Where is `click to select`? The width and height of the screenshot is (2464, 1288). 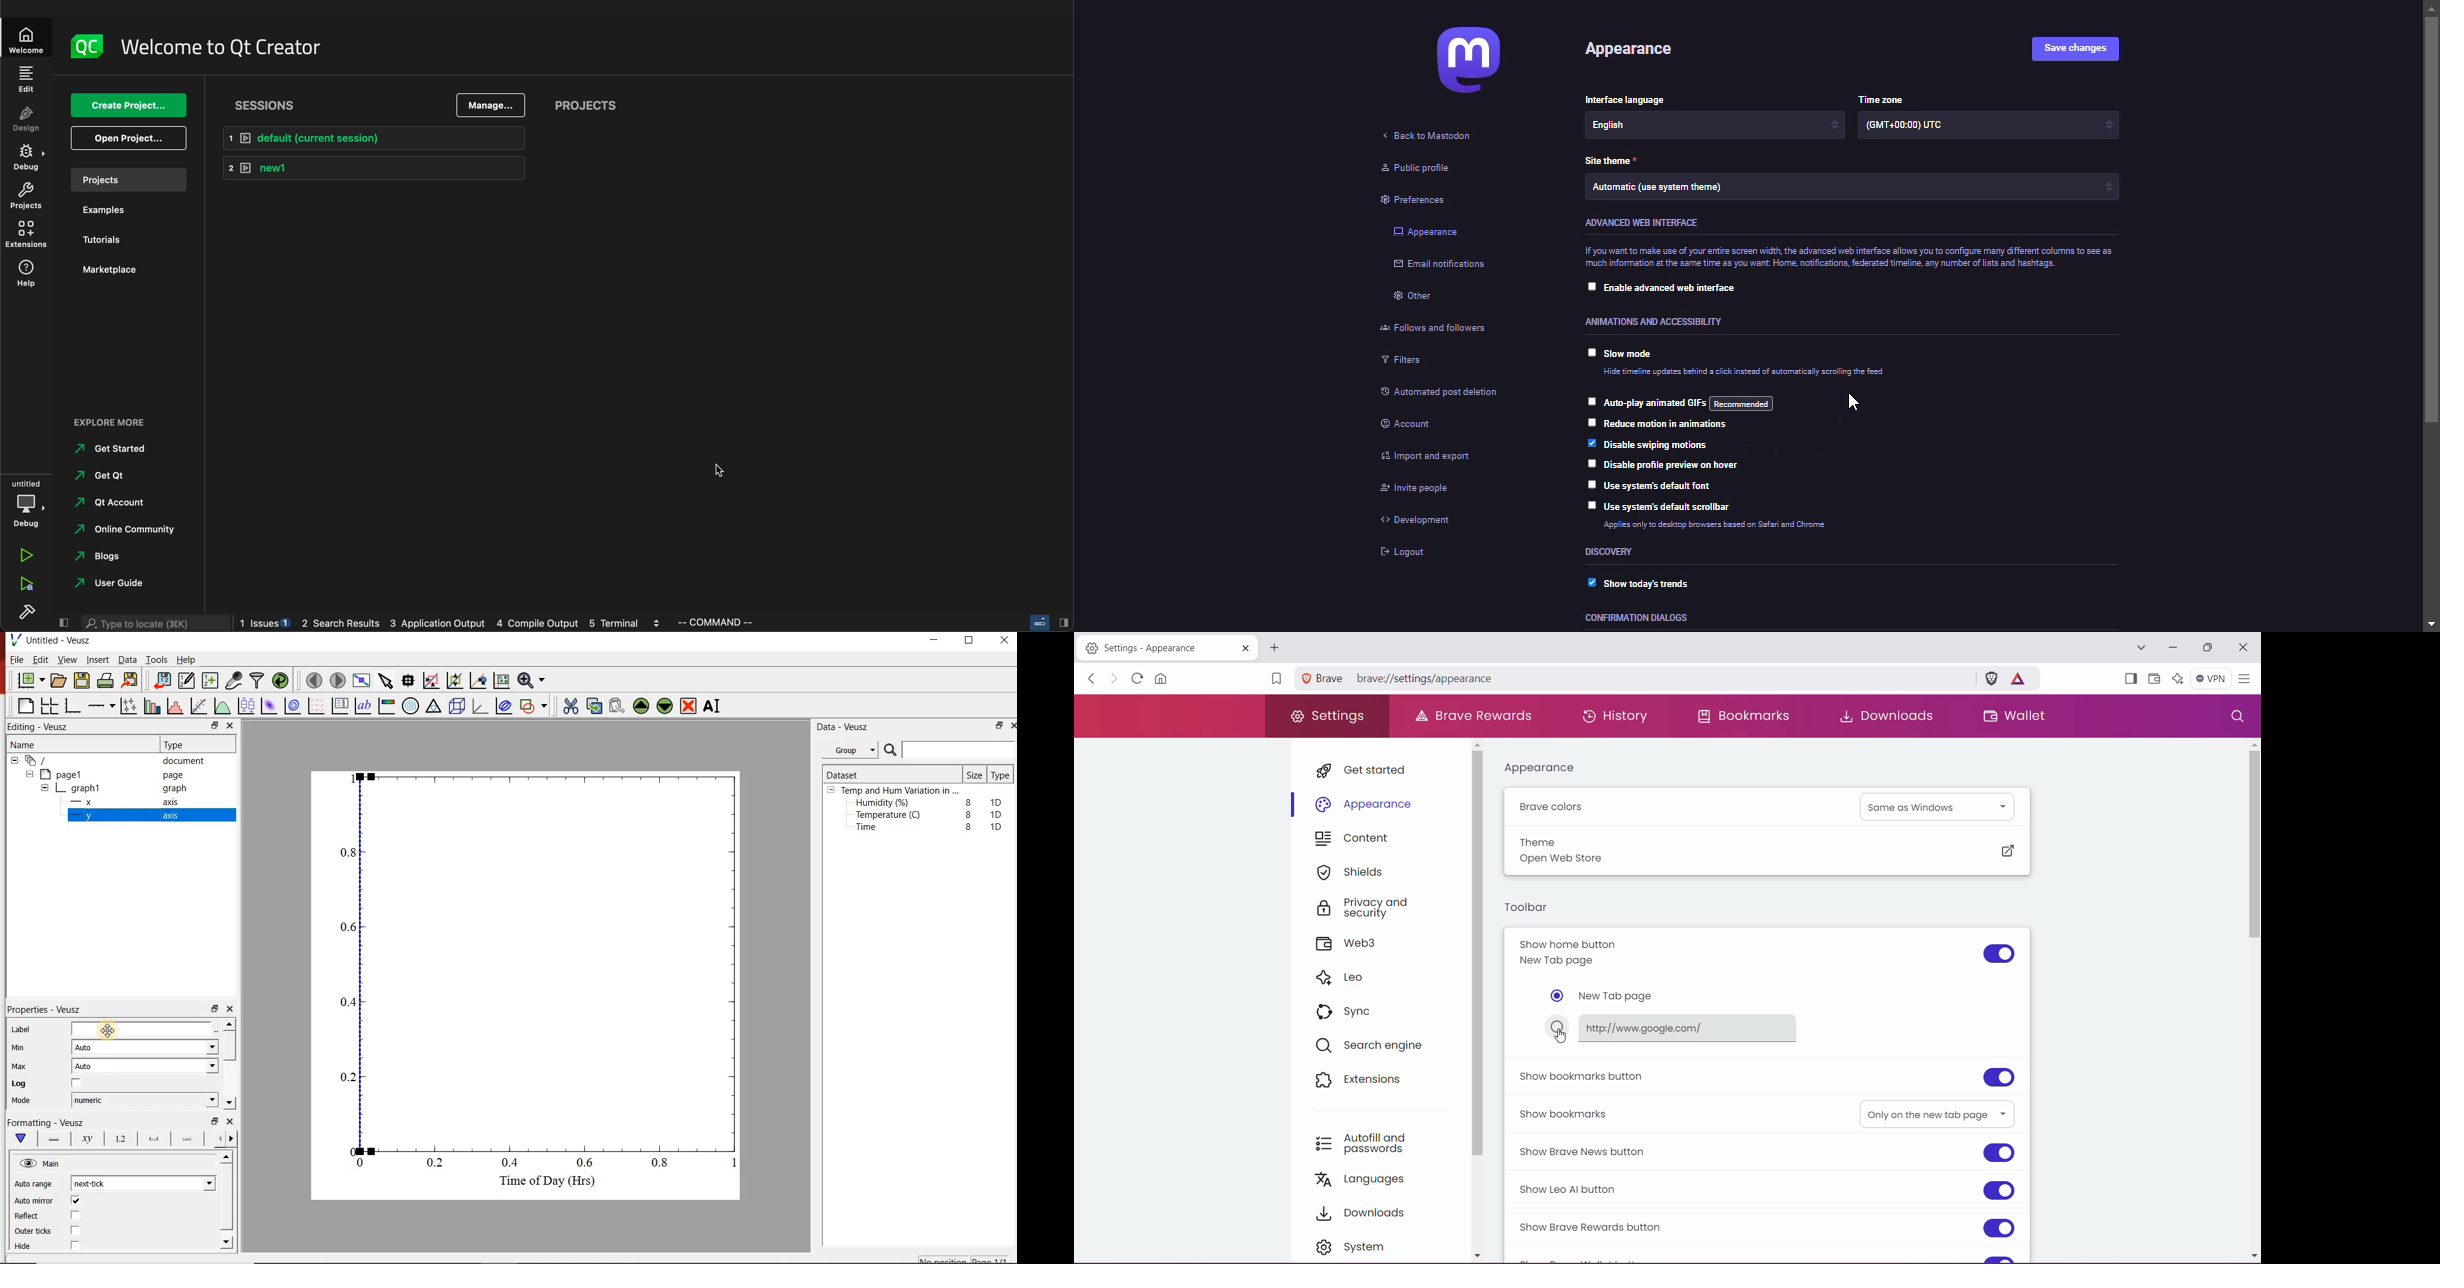
click to select is located at coordinates (1592, 349).